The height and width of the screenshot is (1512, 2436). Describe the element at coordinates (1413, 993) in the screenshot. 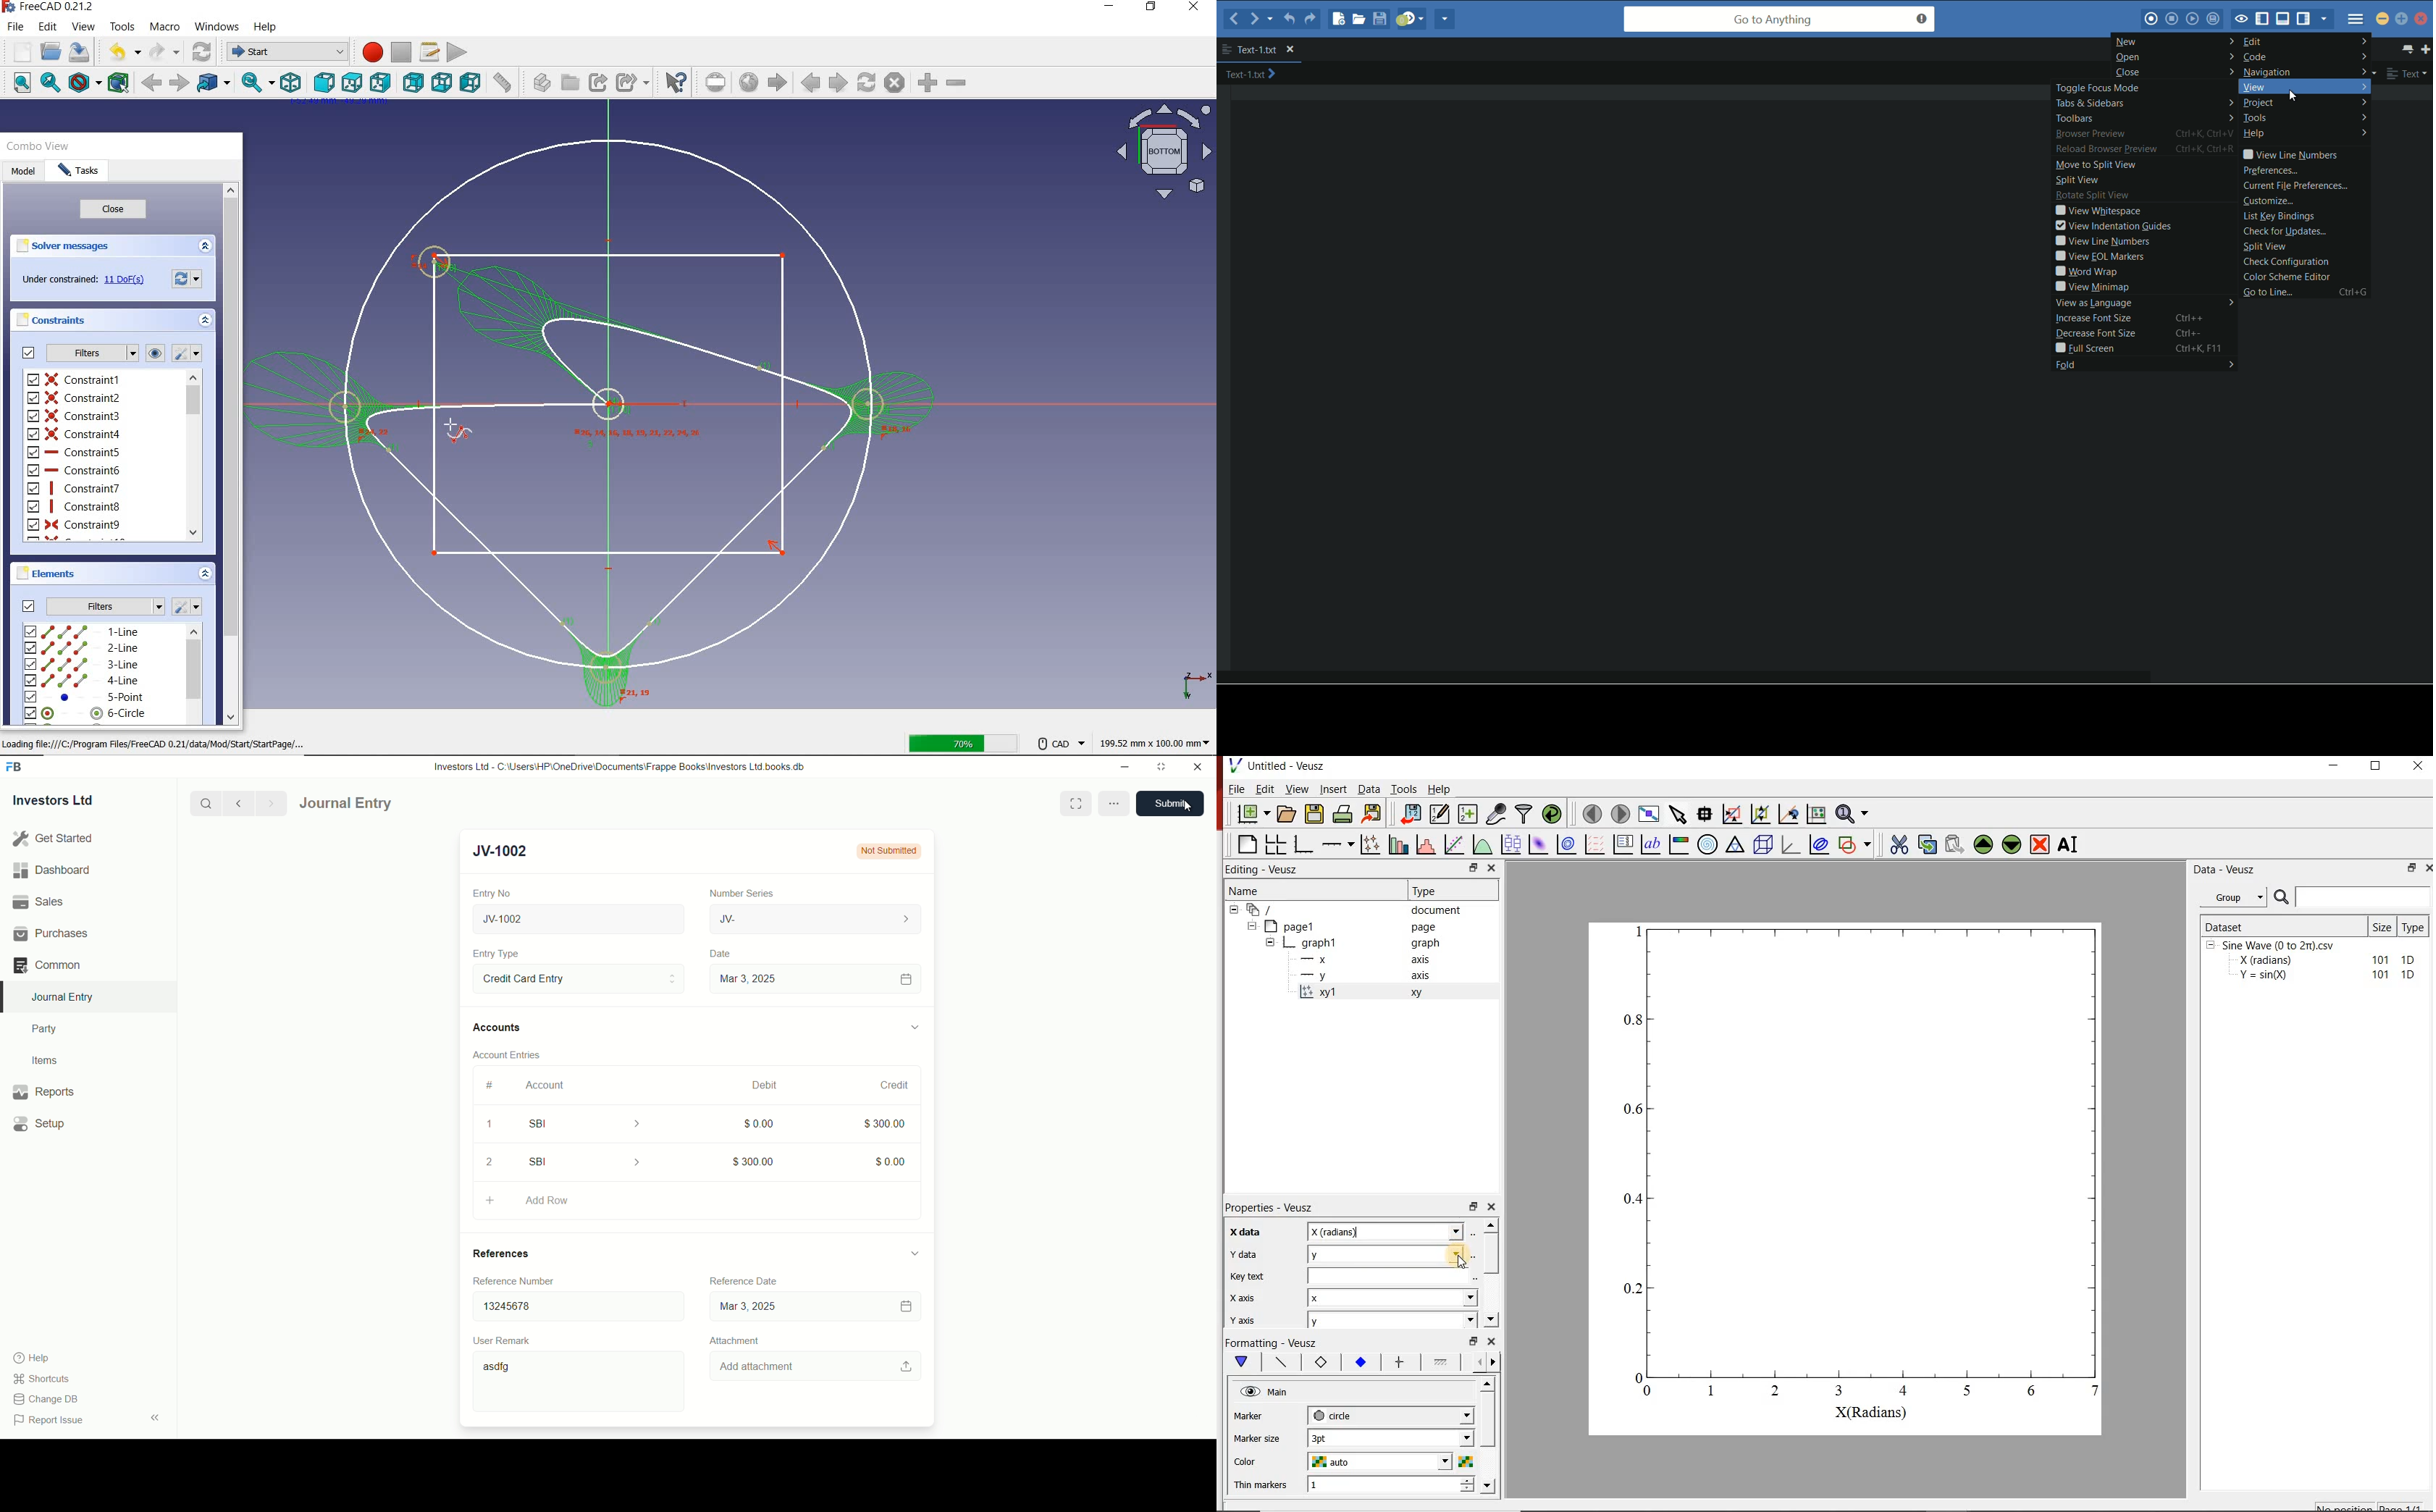

I see `xy` at that location.